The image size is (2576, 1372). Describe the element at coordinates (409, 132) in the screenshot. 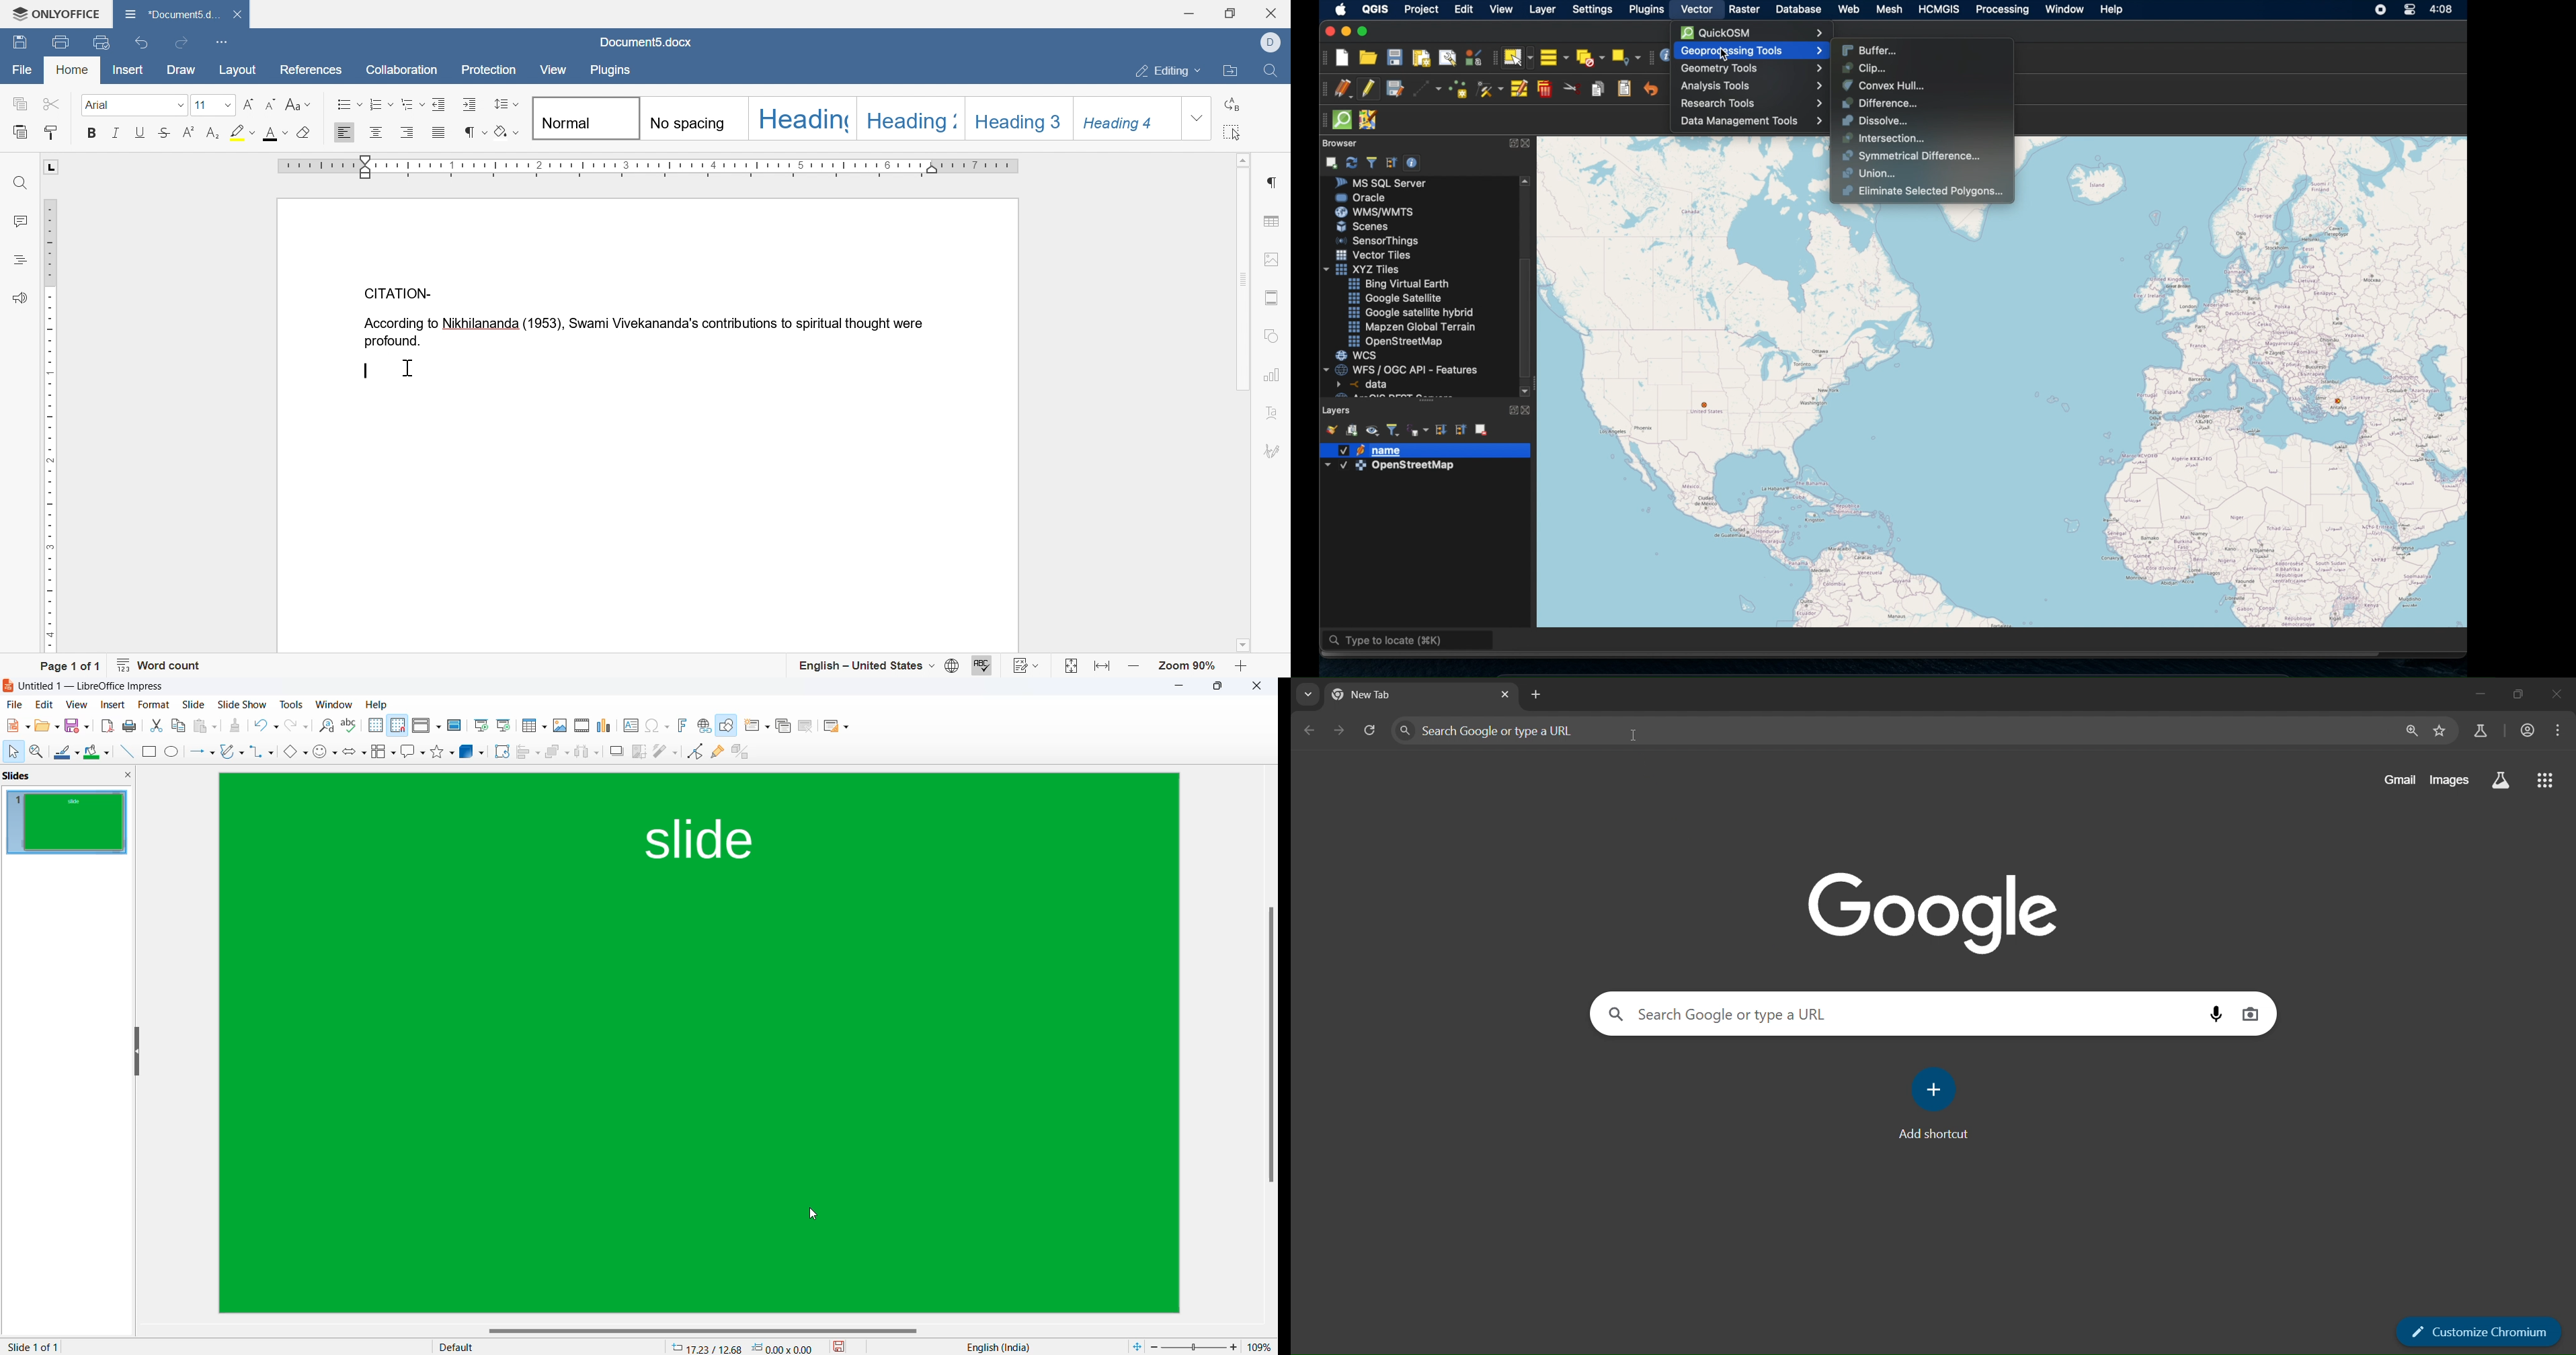

I see `align right` at that location.